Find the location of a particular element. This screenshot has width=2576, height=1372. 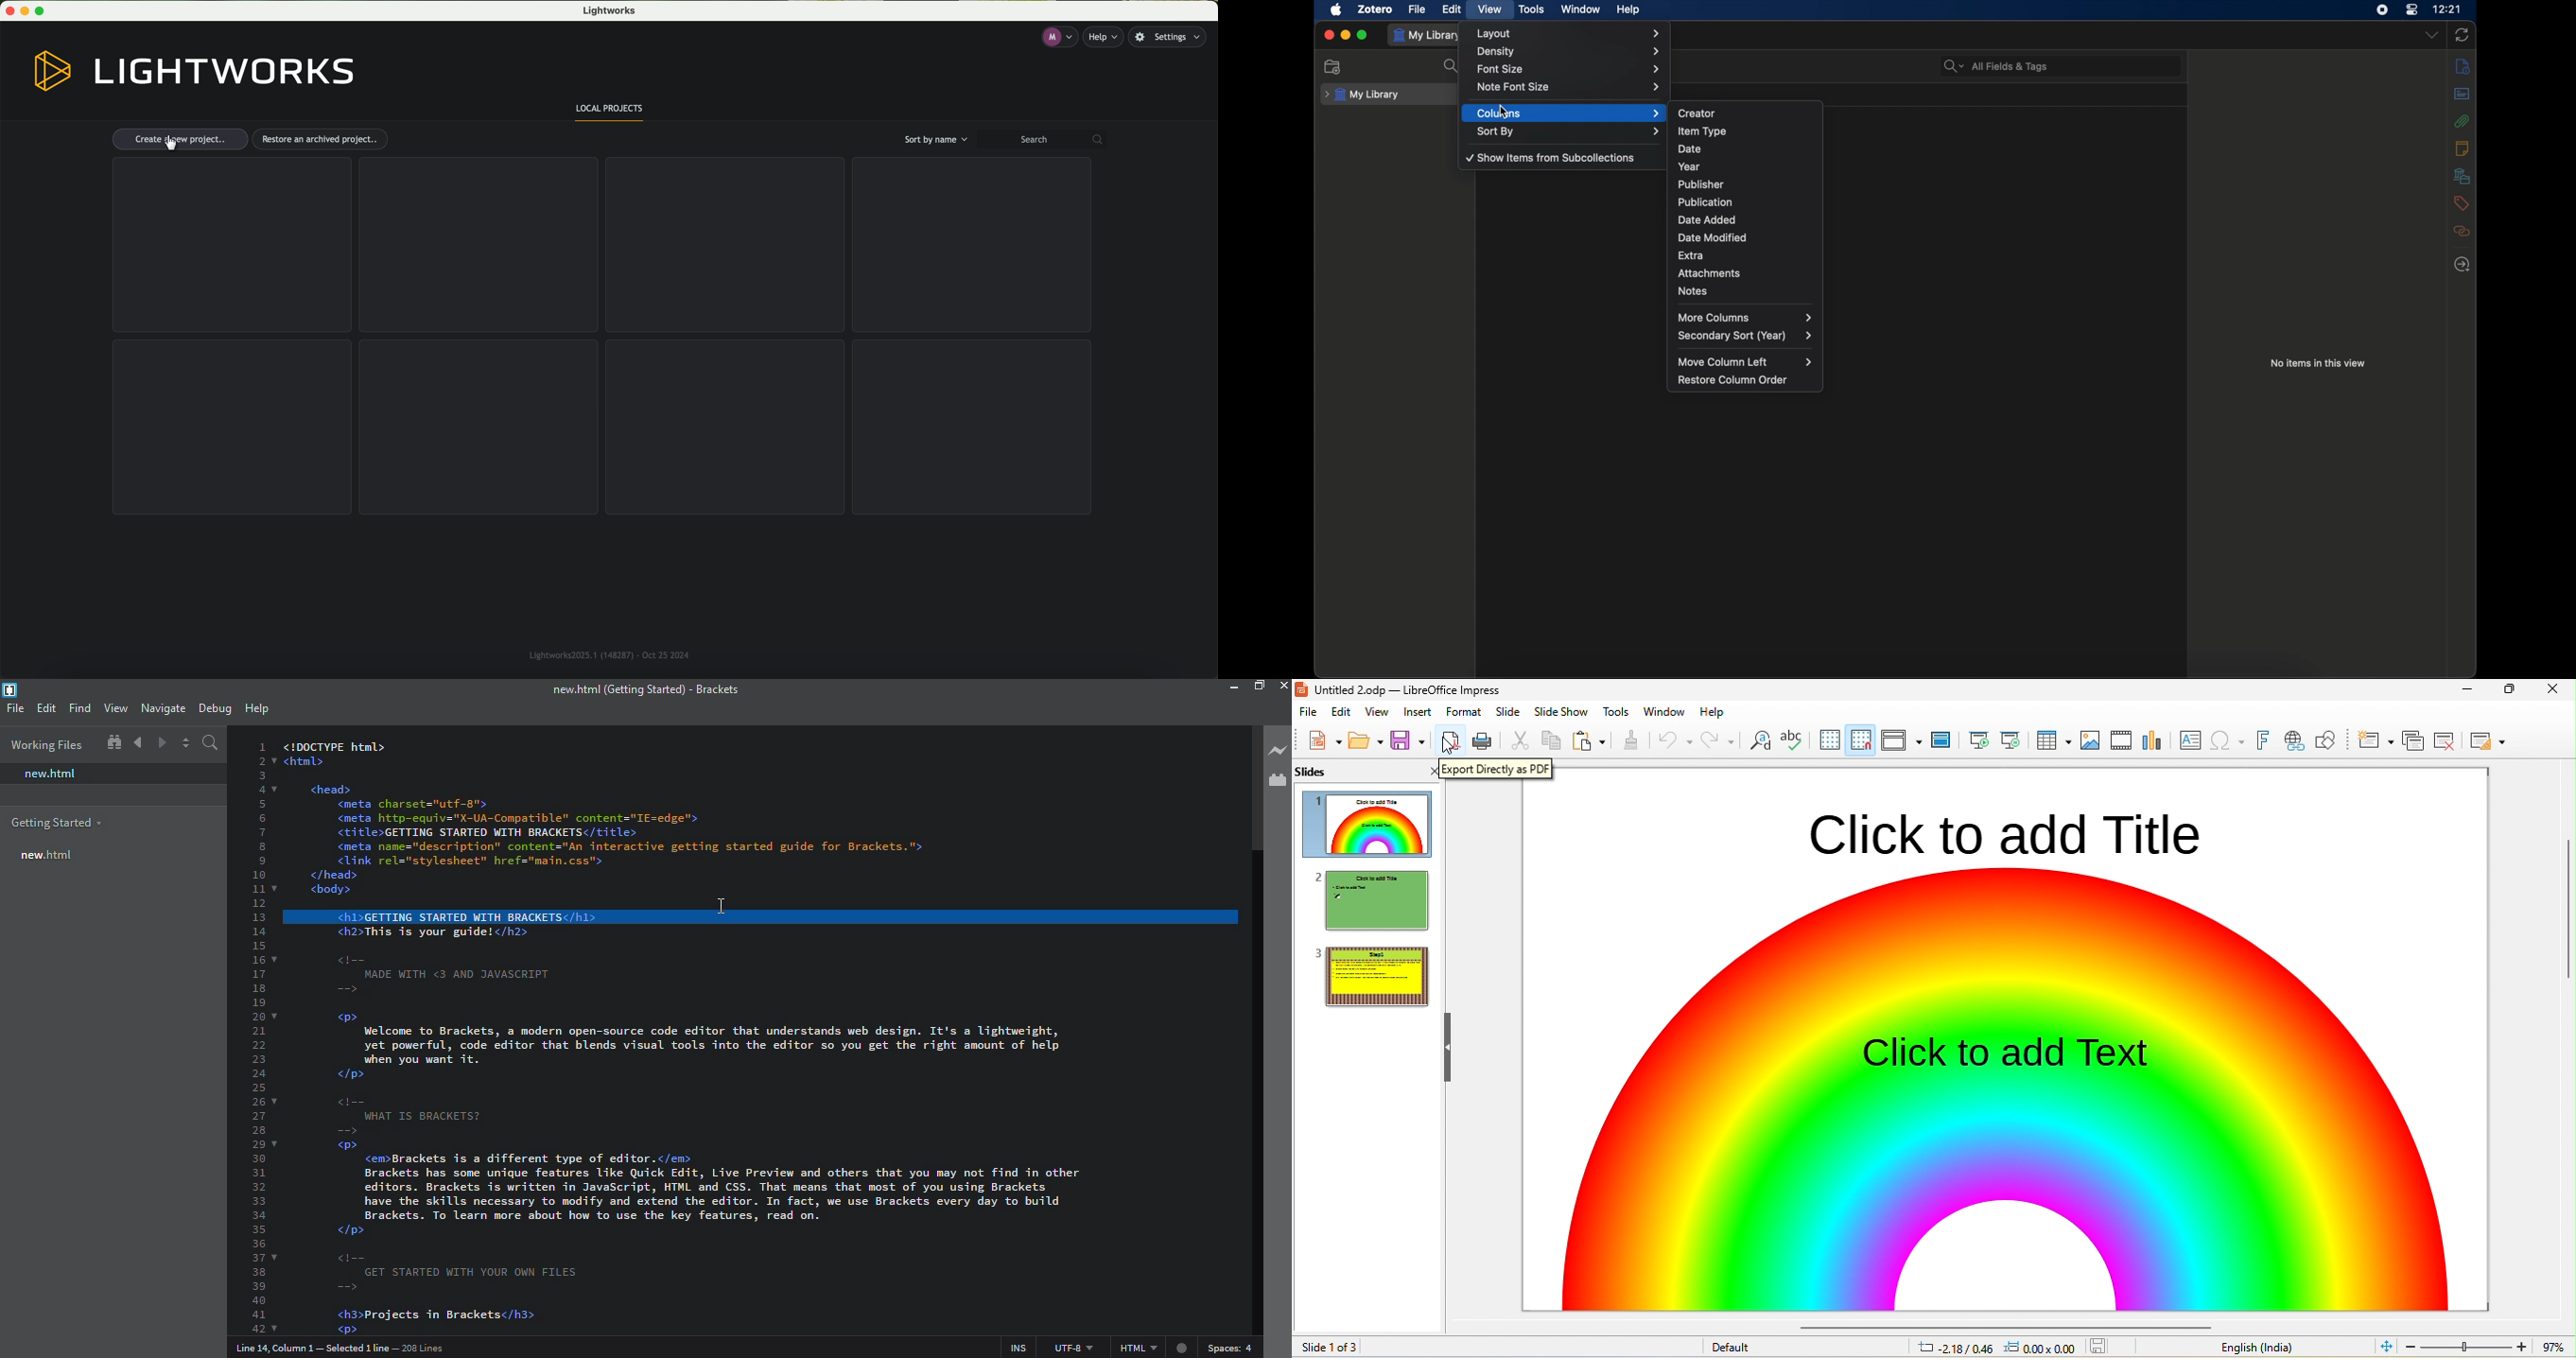

navigate is located at coordinates (164, 706).